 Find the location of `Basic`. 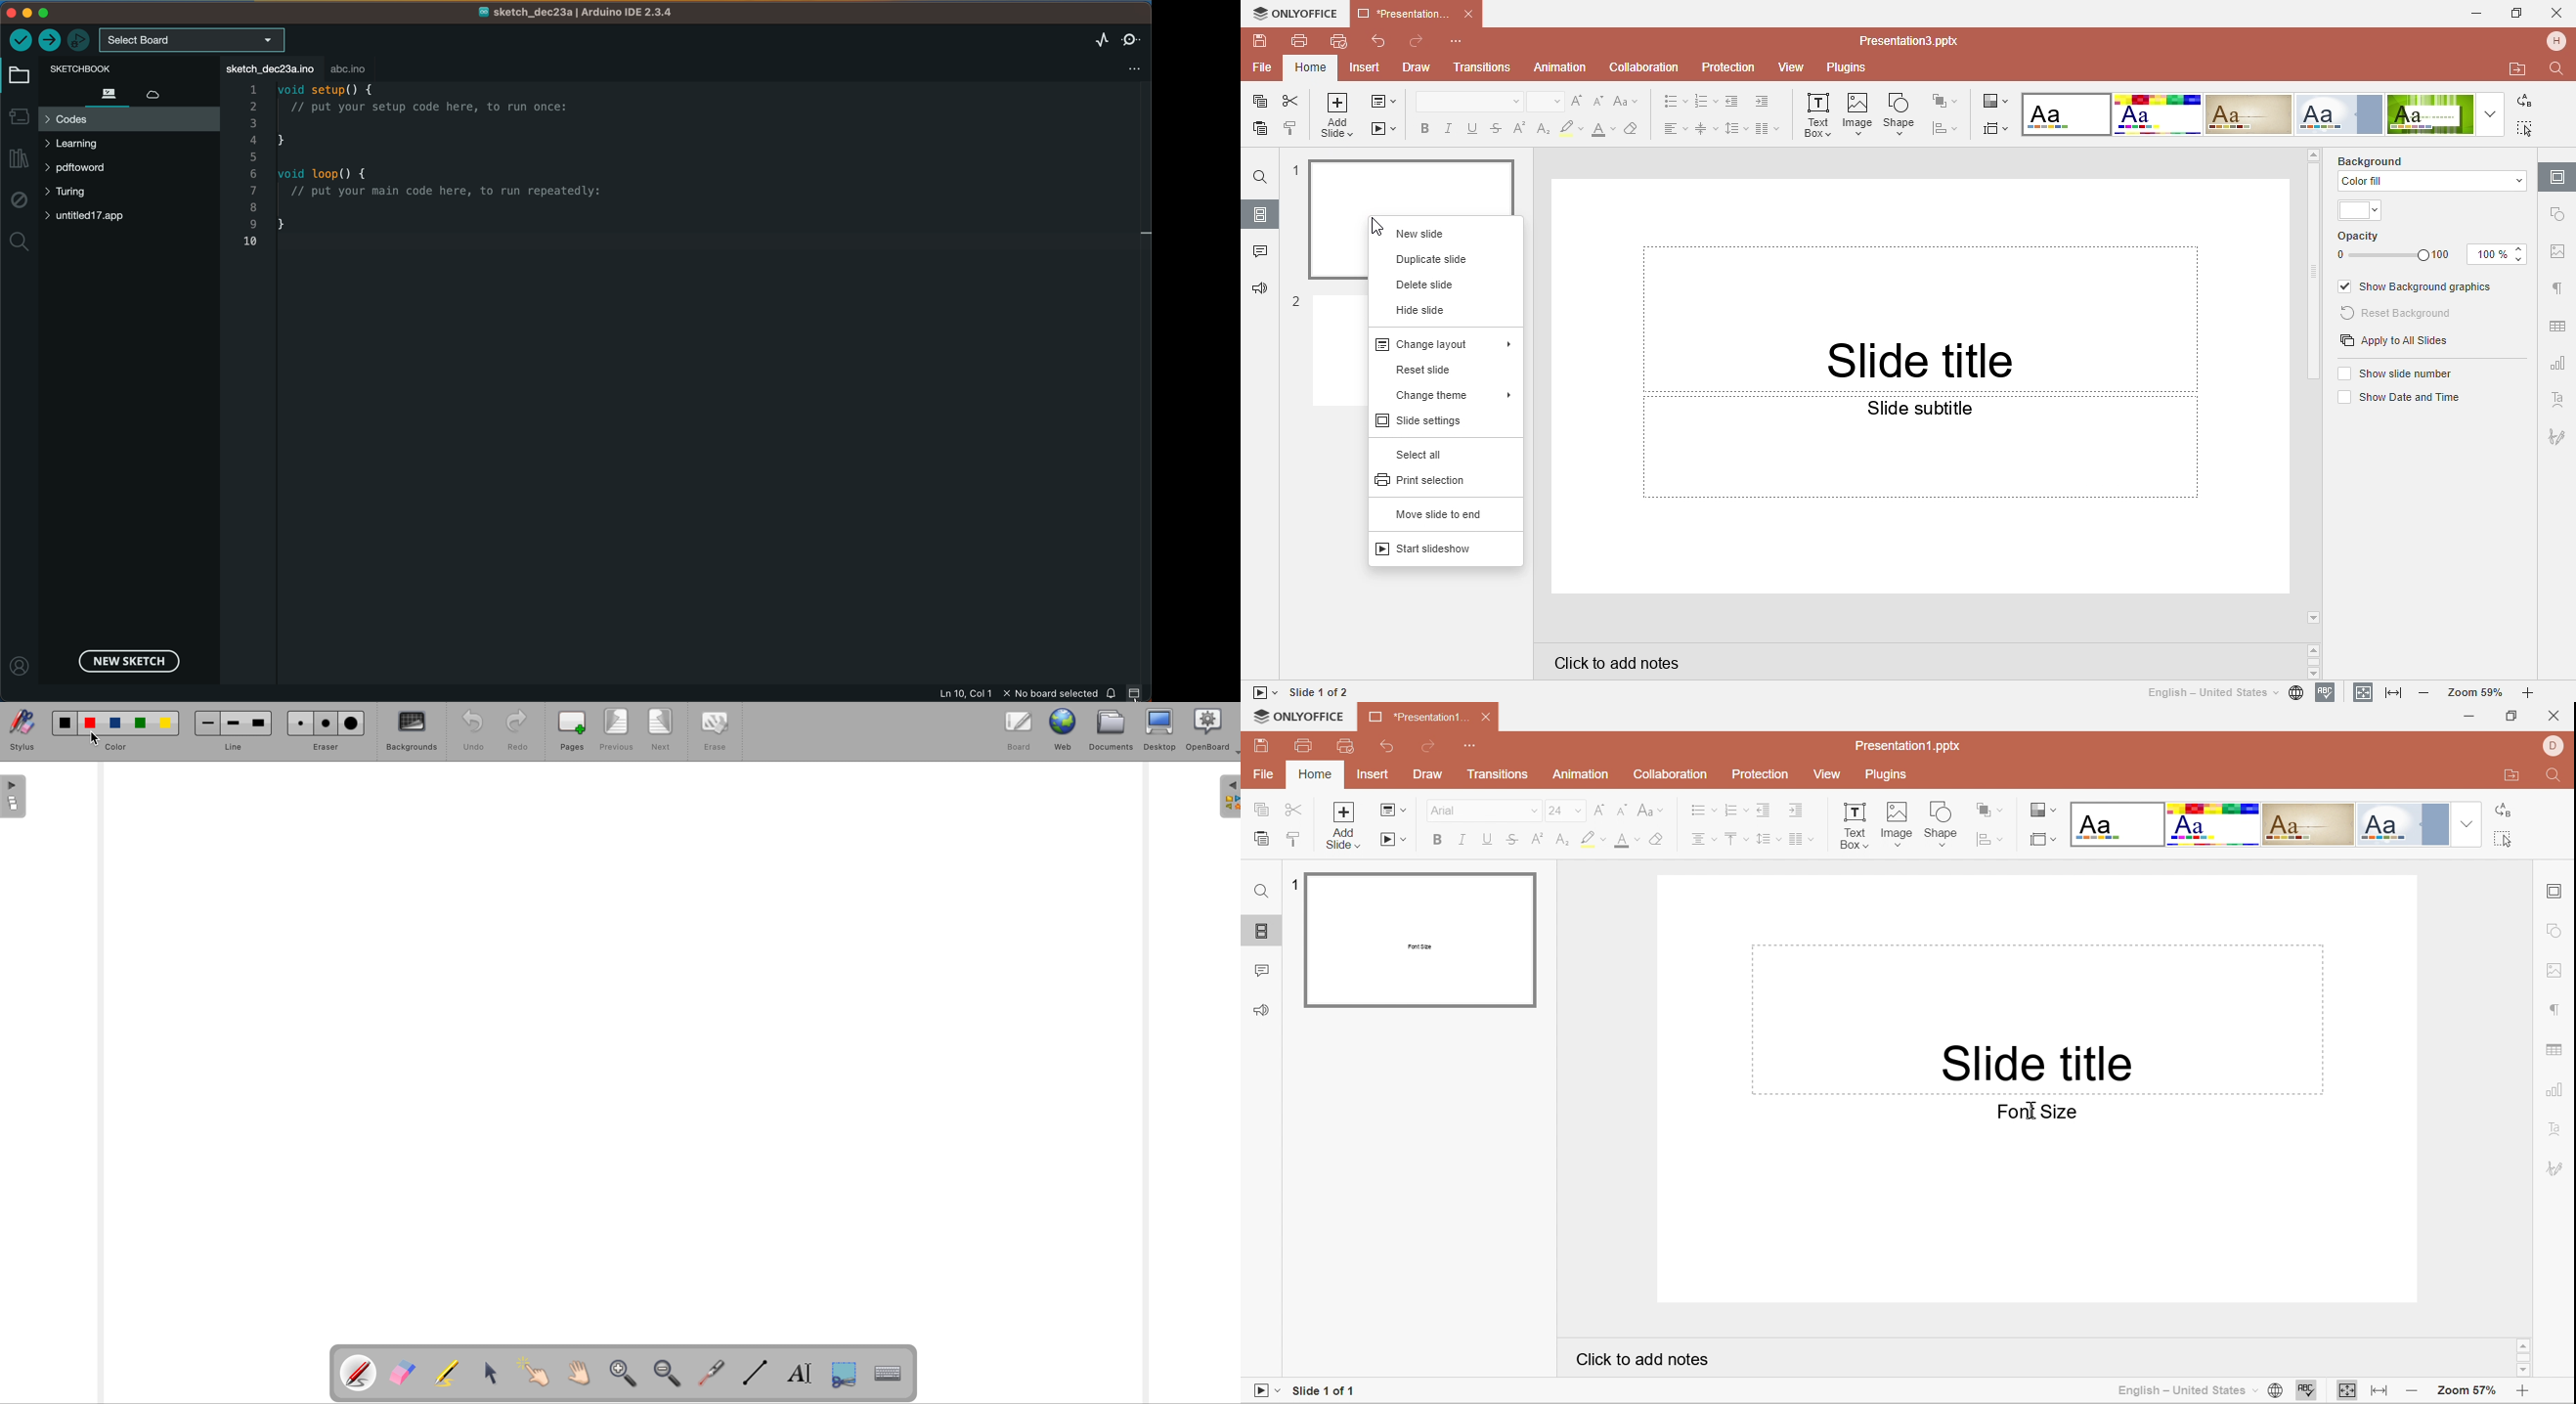

Basic is located at coordinates (2157, 114).